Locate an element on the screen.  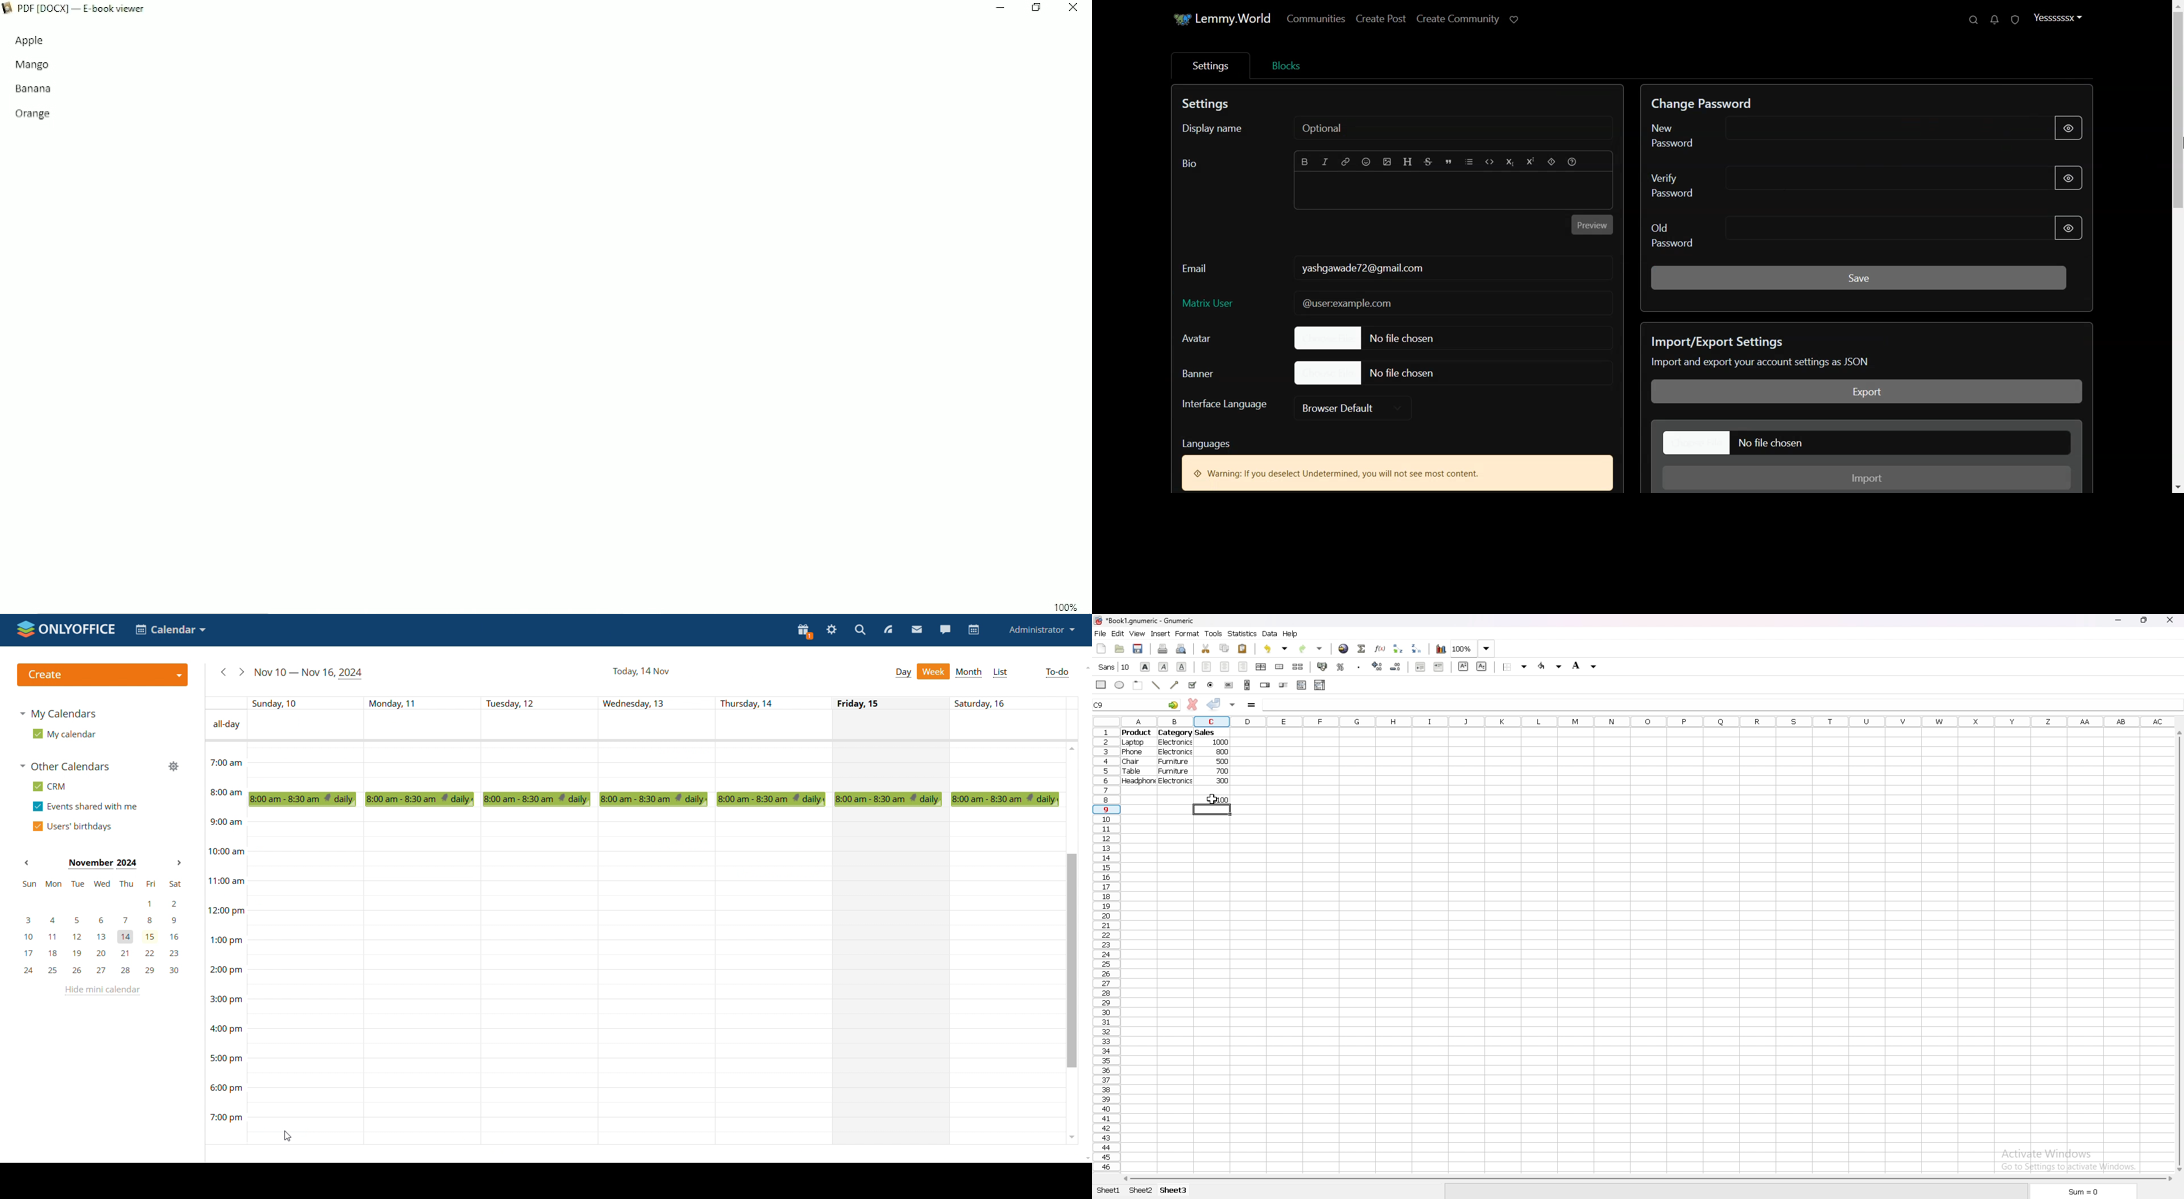
scroll bar is located at coordinates (1648, 1179).